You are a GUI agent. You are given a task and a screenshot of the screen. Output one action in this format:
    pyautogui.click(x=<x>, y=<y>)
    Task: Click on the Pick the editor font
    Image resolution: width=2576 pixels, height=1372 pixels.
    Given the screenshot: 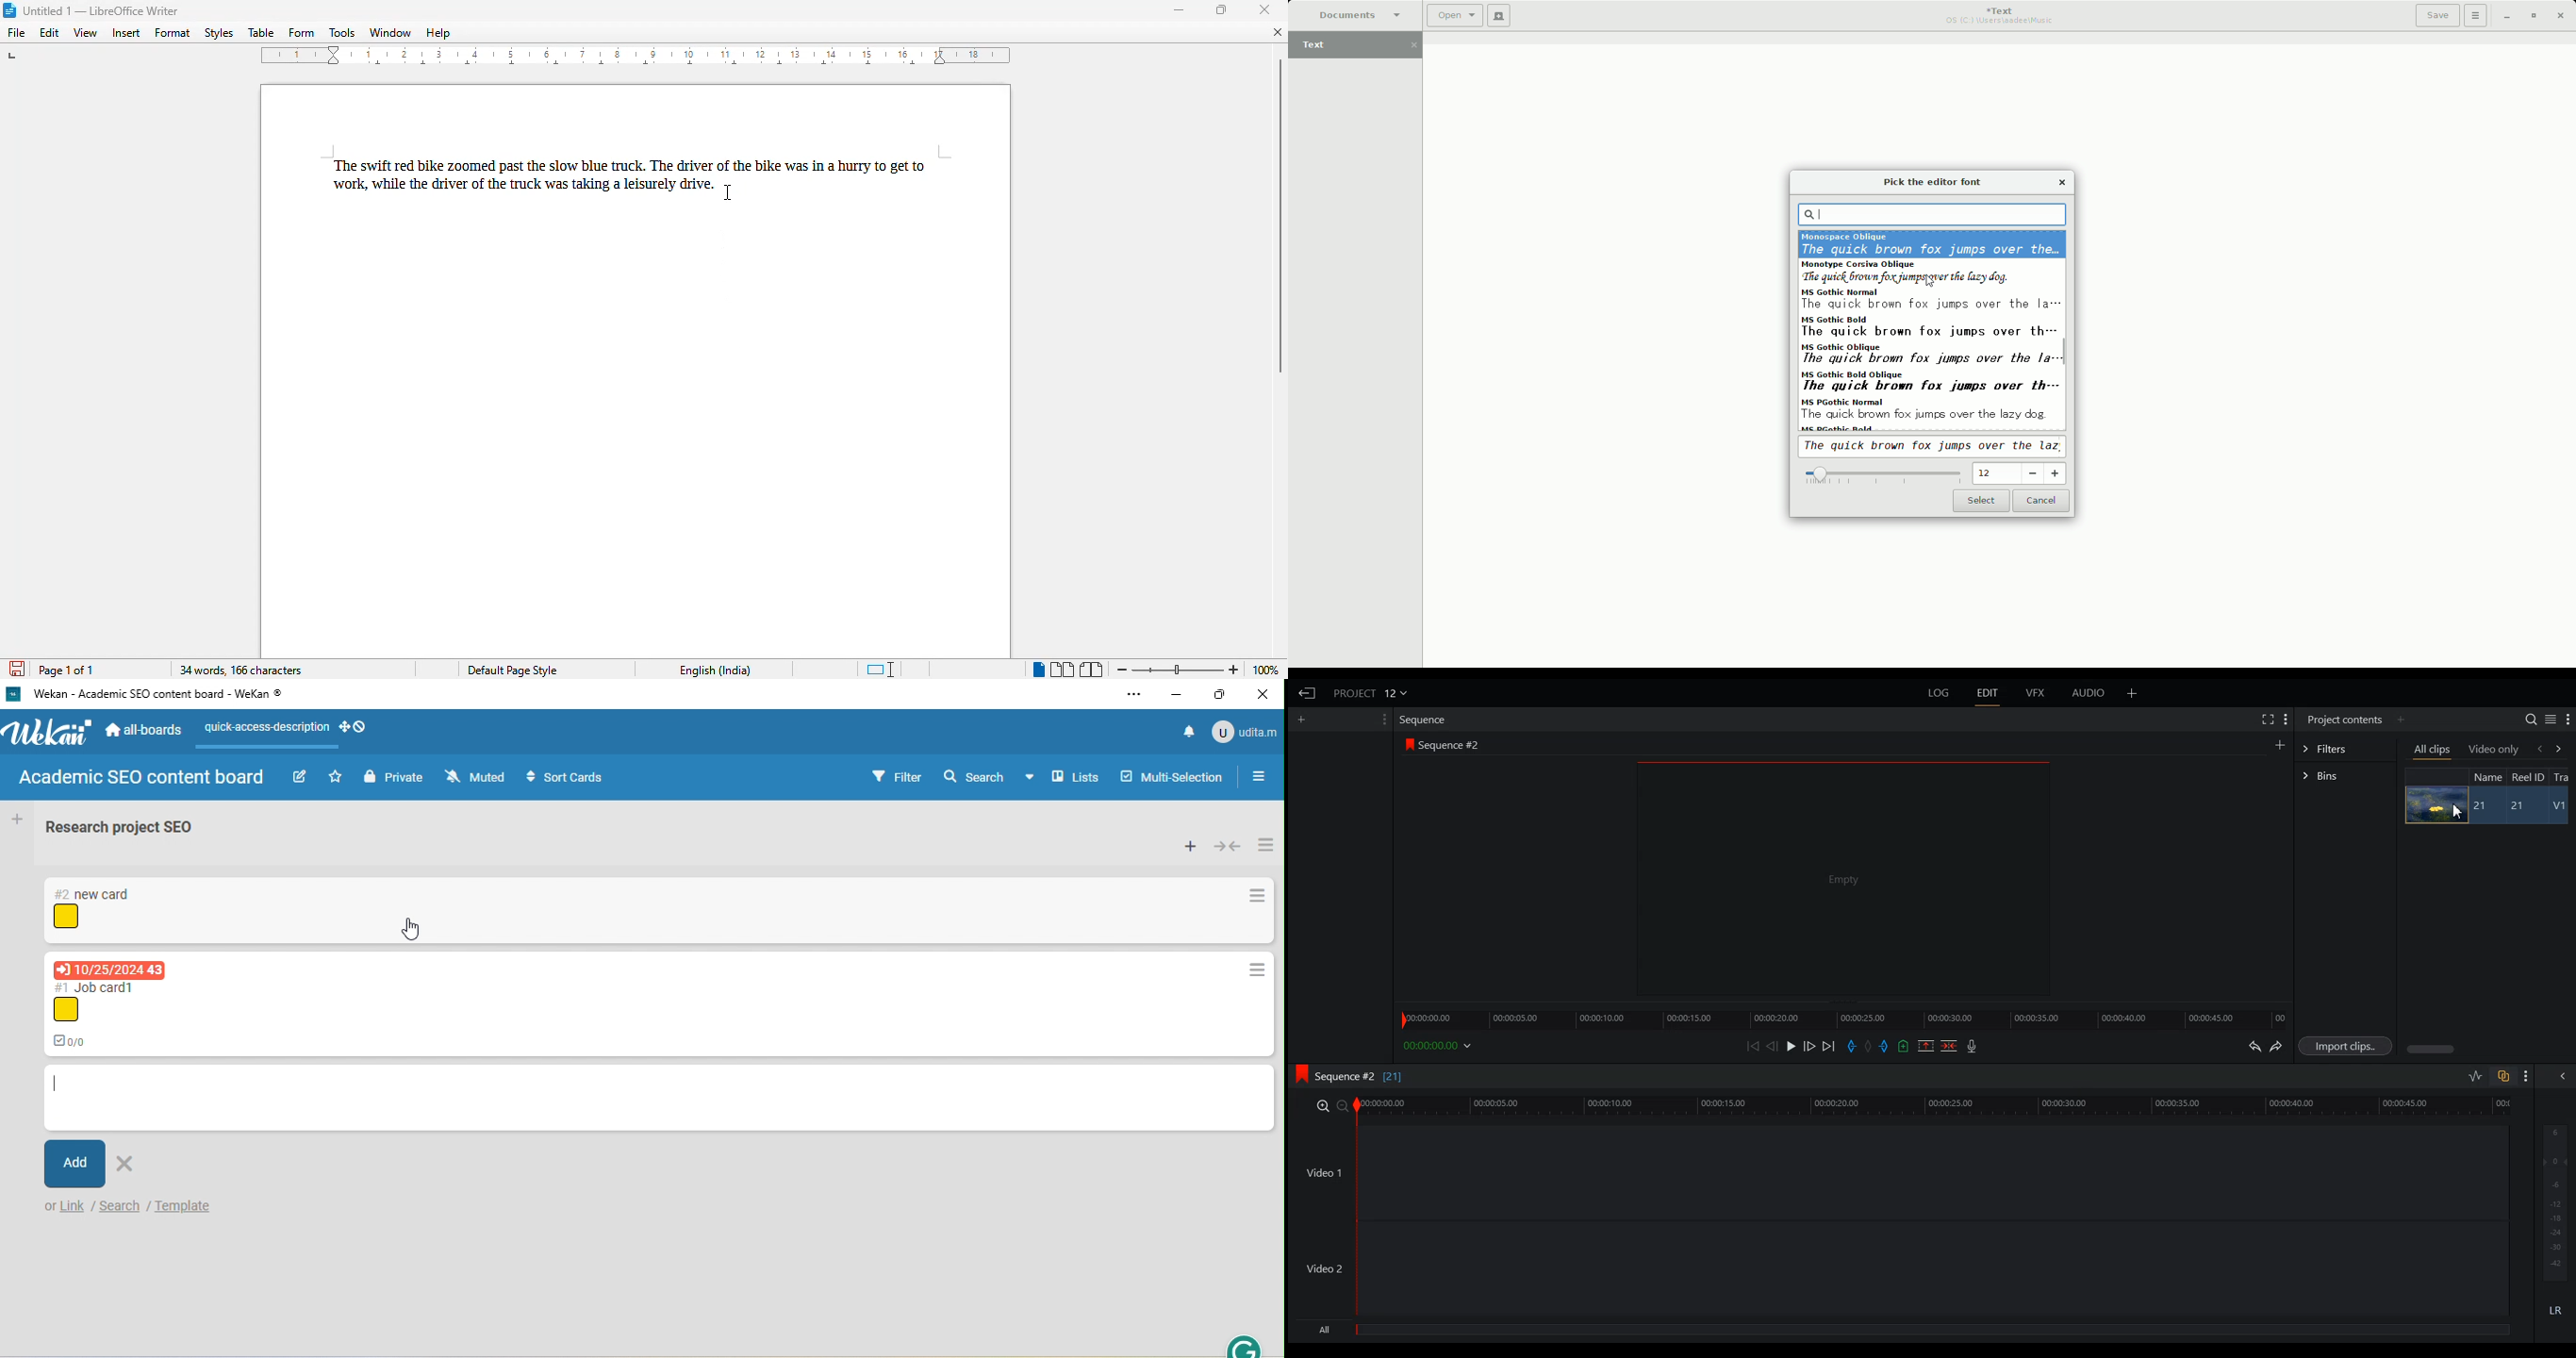 What is the action you would take?
    pyautogui.click(x=1936, y=183)
    